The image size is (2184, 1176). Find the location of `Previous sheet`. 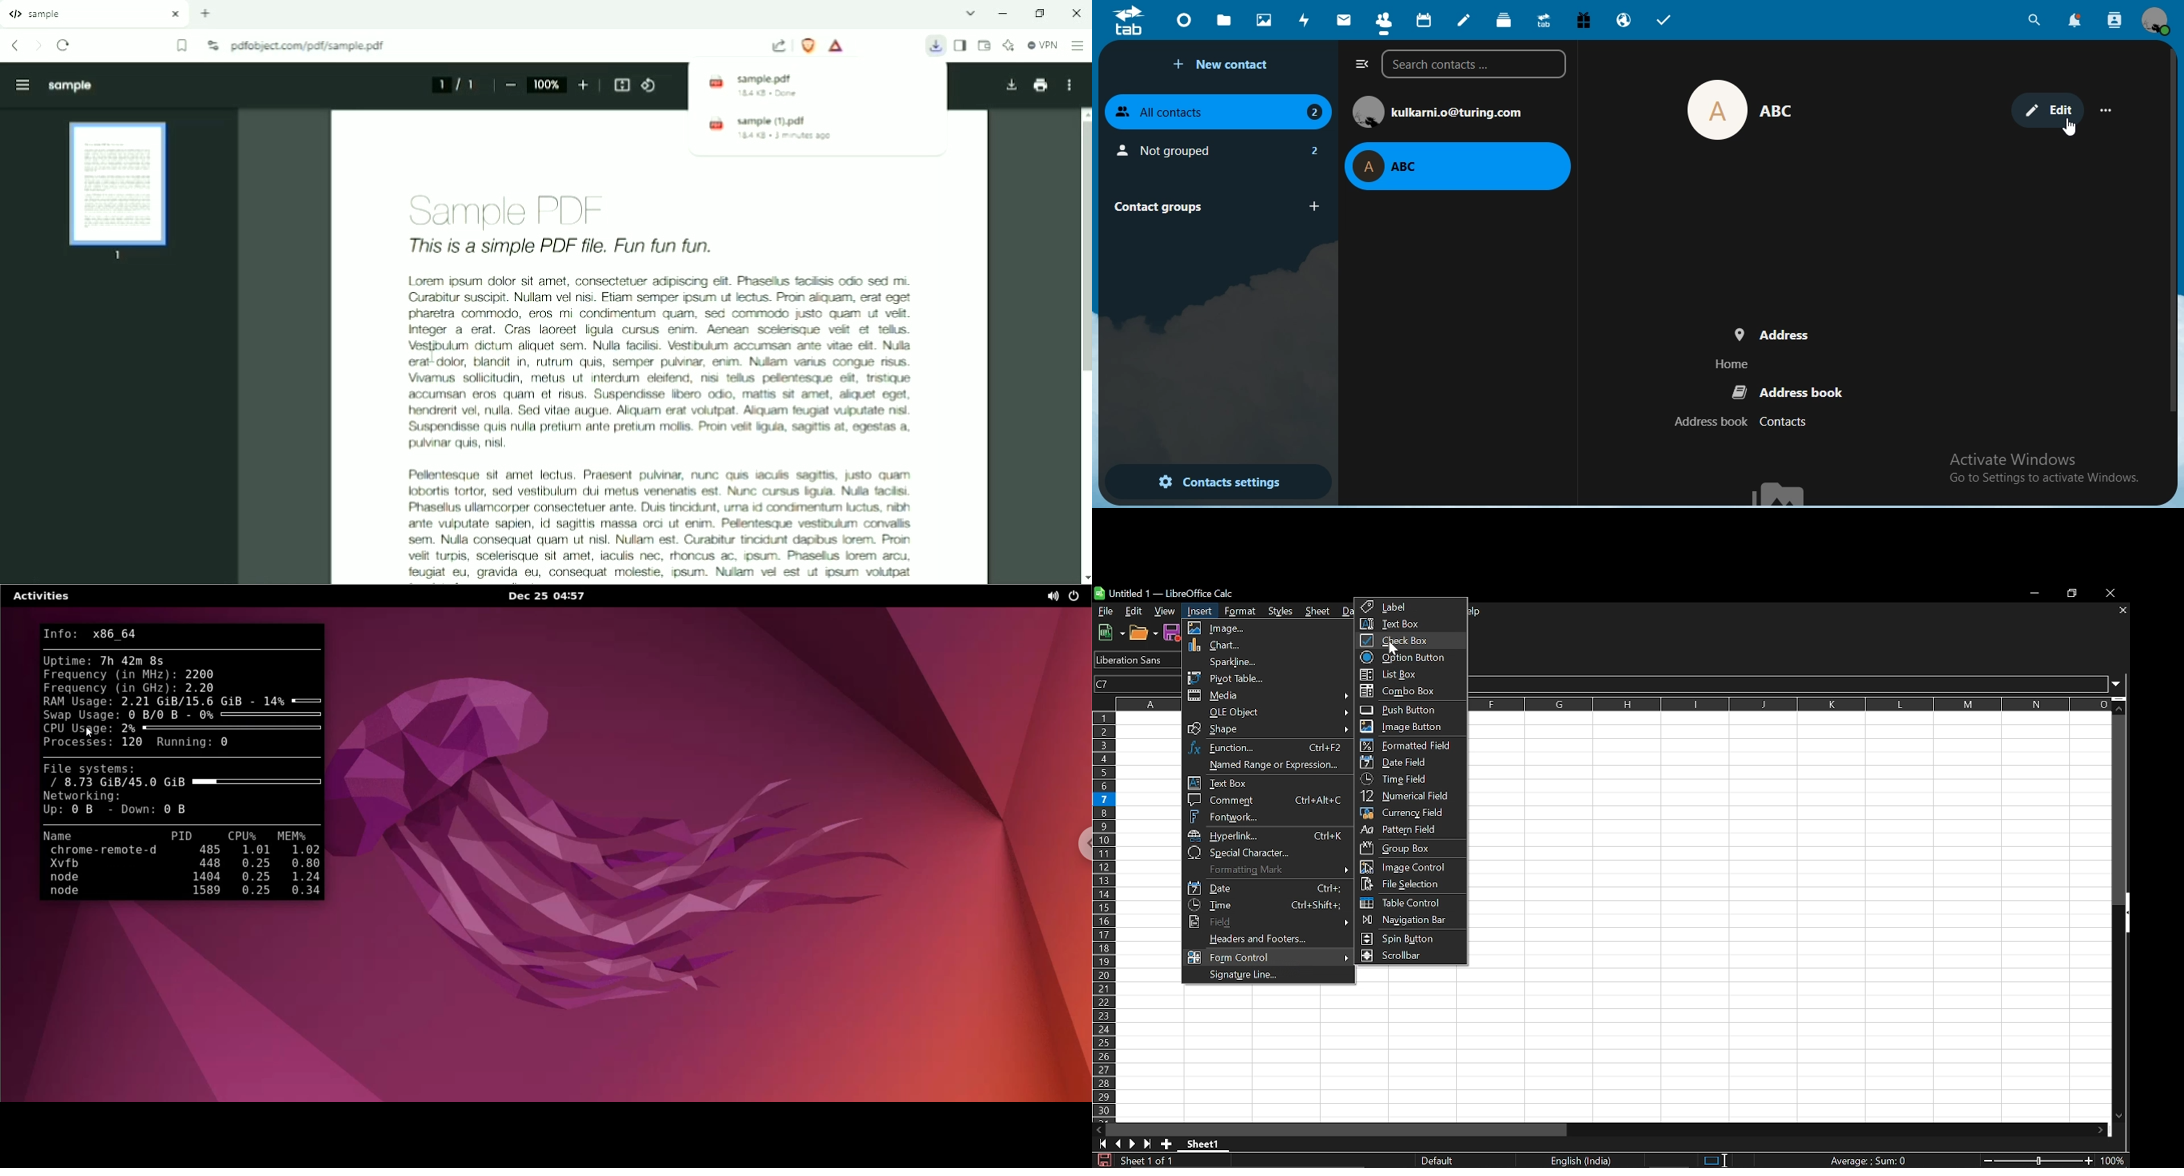

Previous sheet is located at coordinates (1117, 1144).